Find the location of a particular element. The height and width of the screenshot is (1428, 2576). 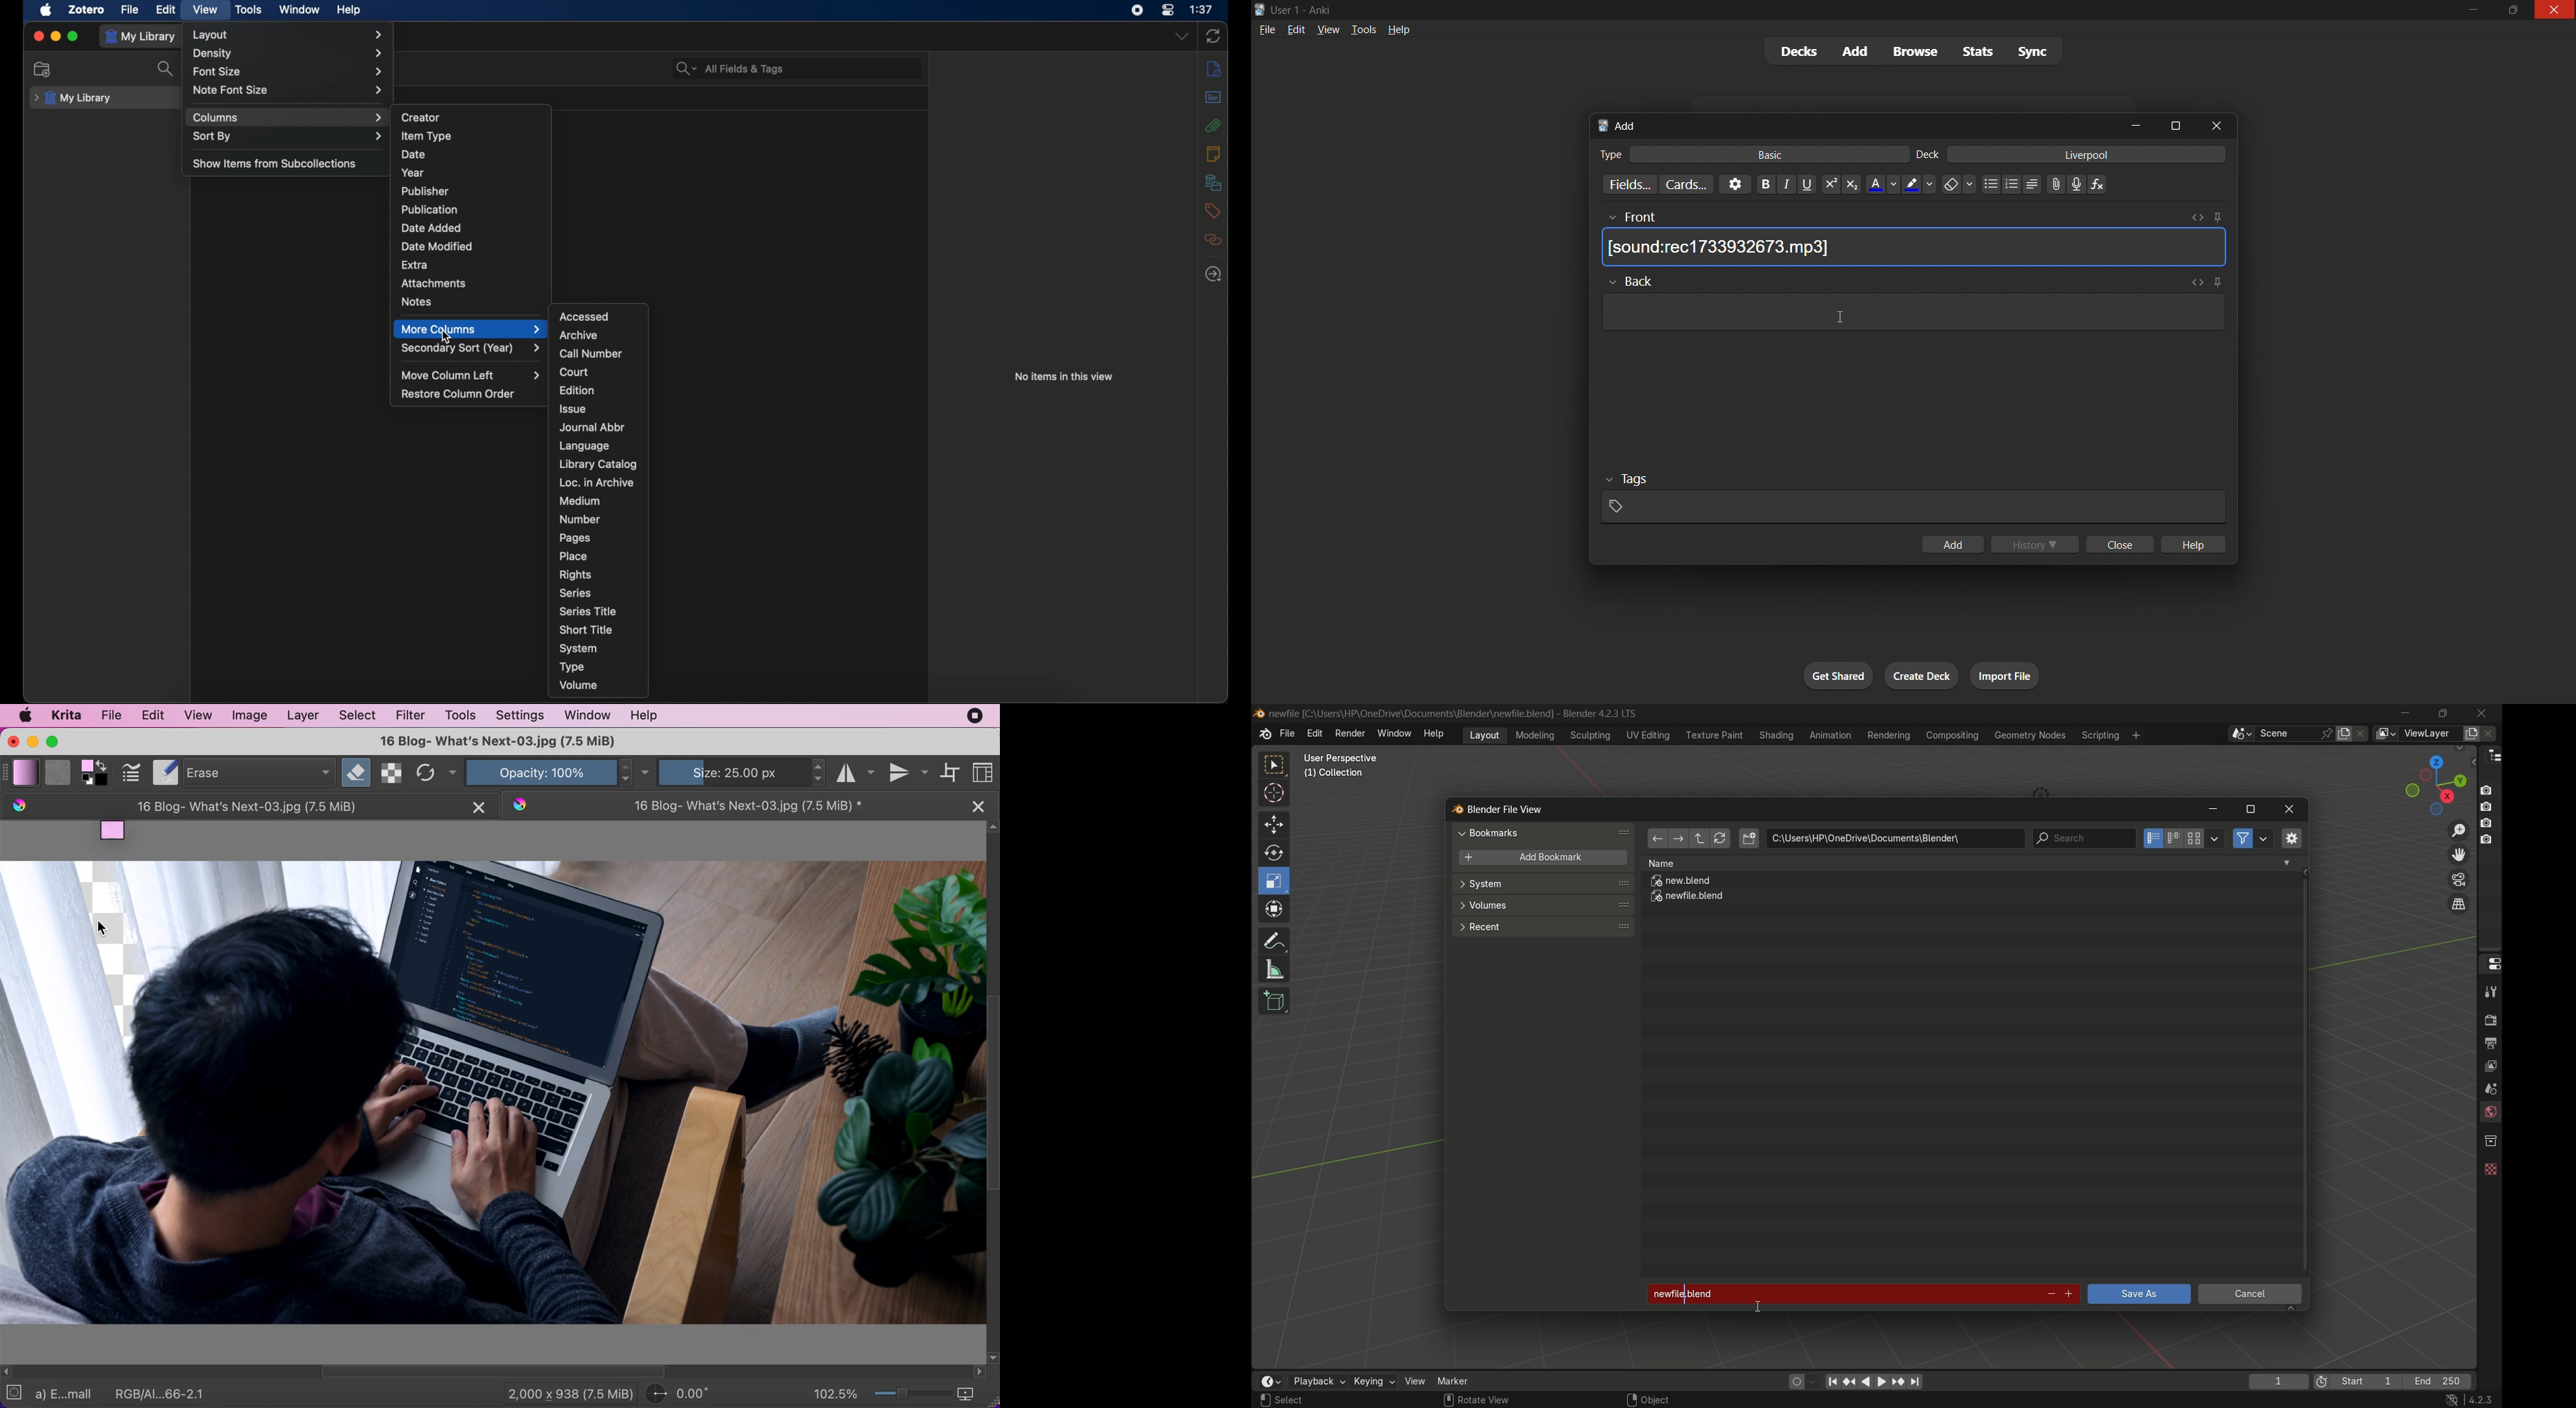

final frame of the playback is located at coordinates (2439, 1382).